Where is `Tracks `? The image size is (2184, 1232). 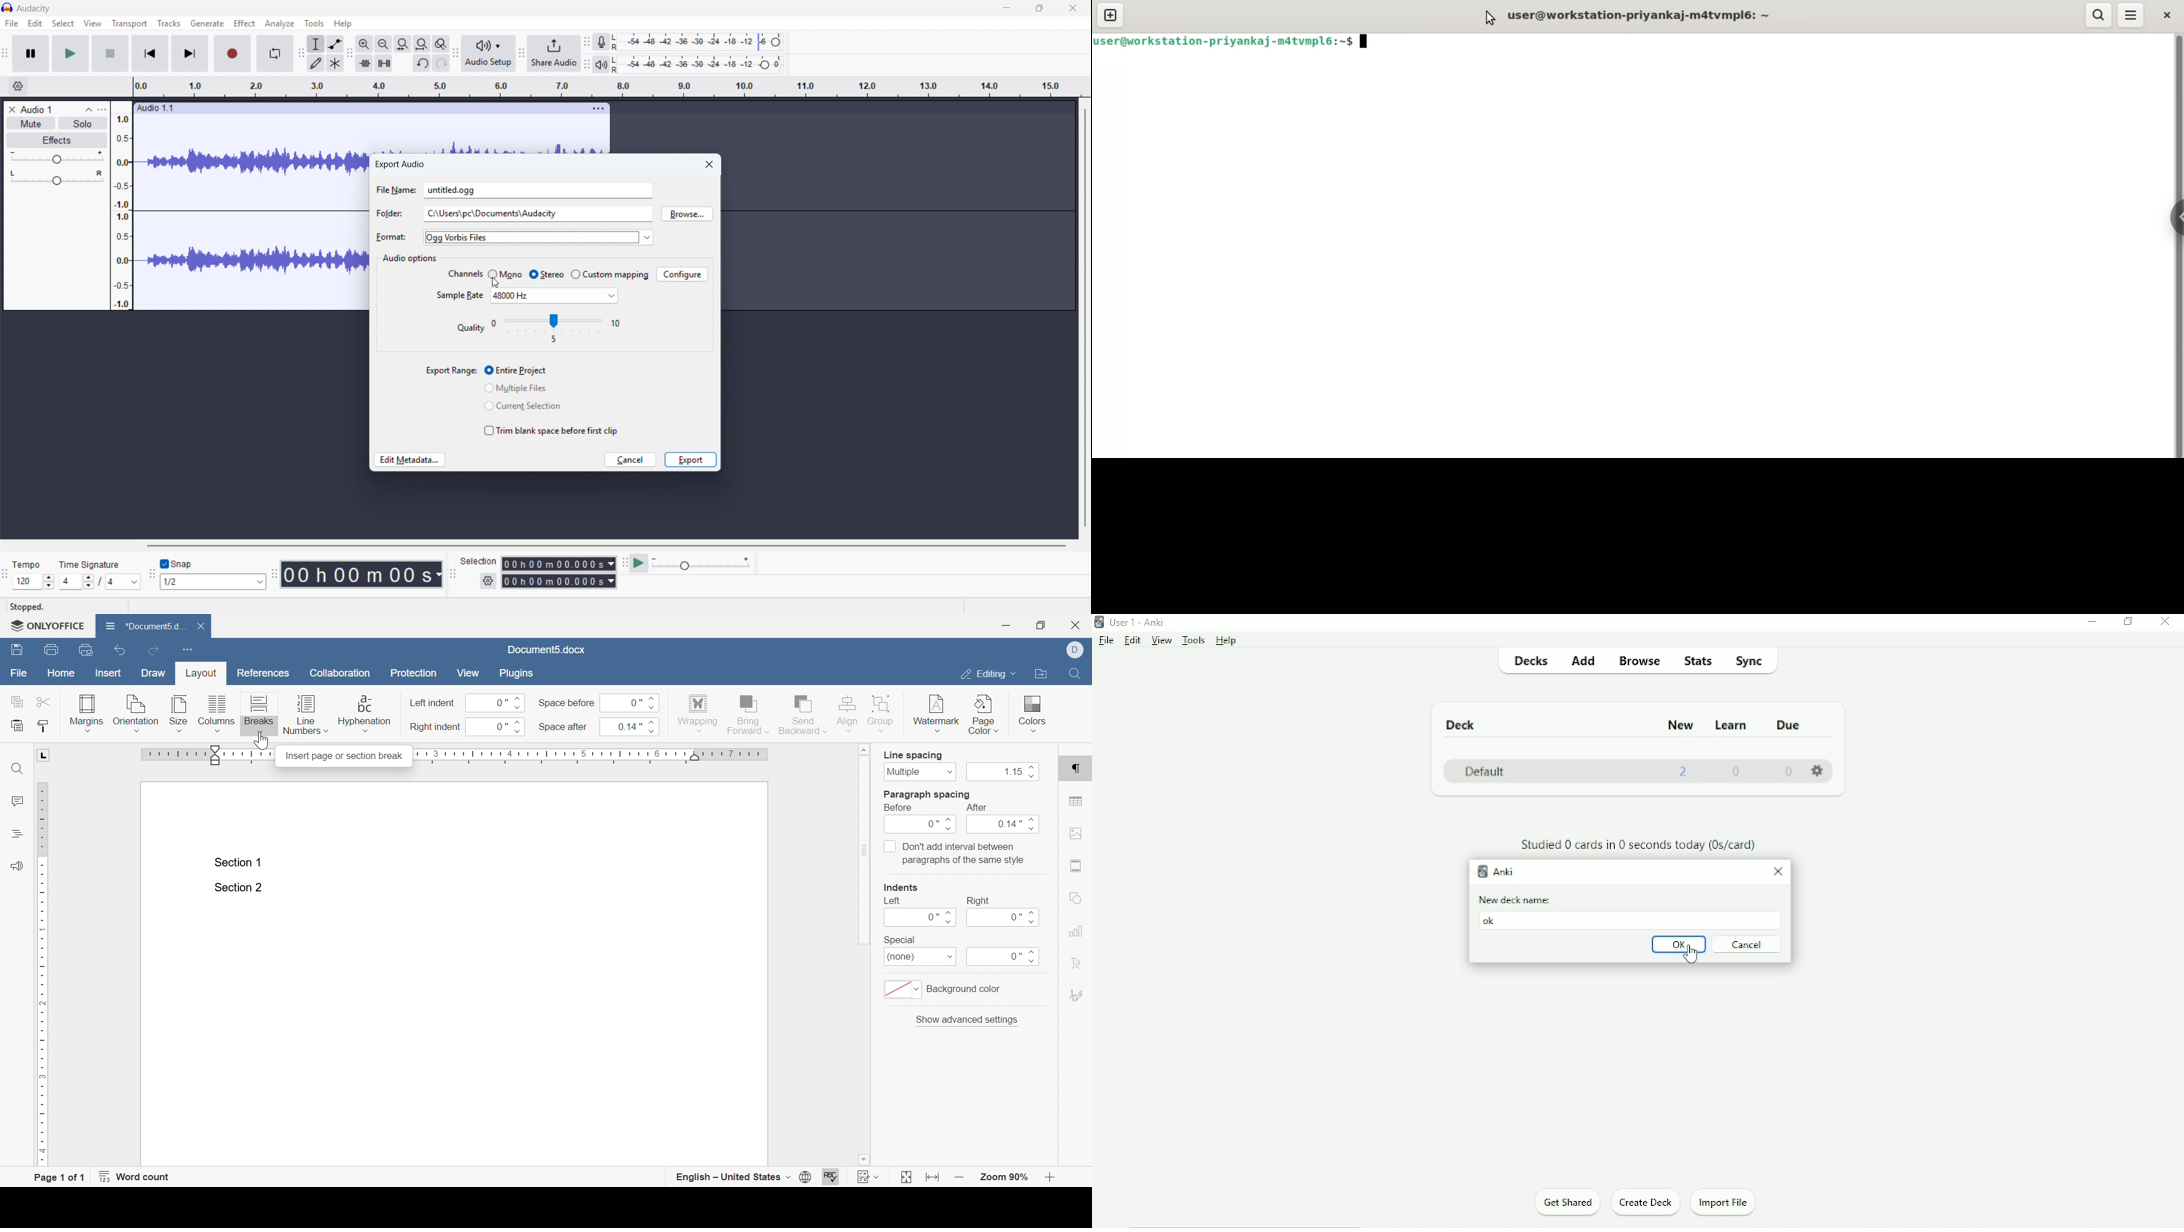
Tracks  is located at coordinates (170, 23).